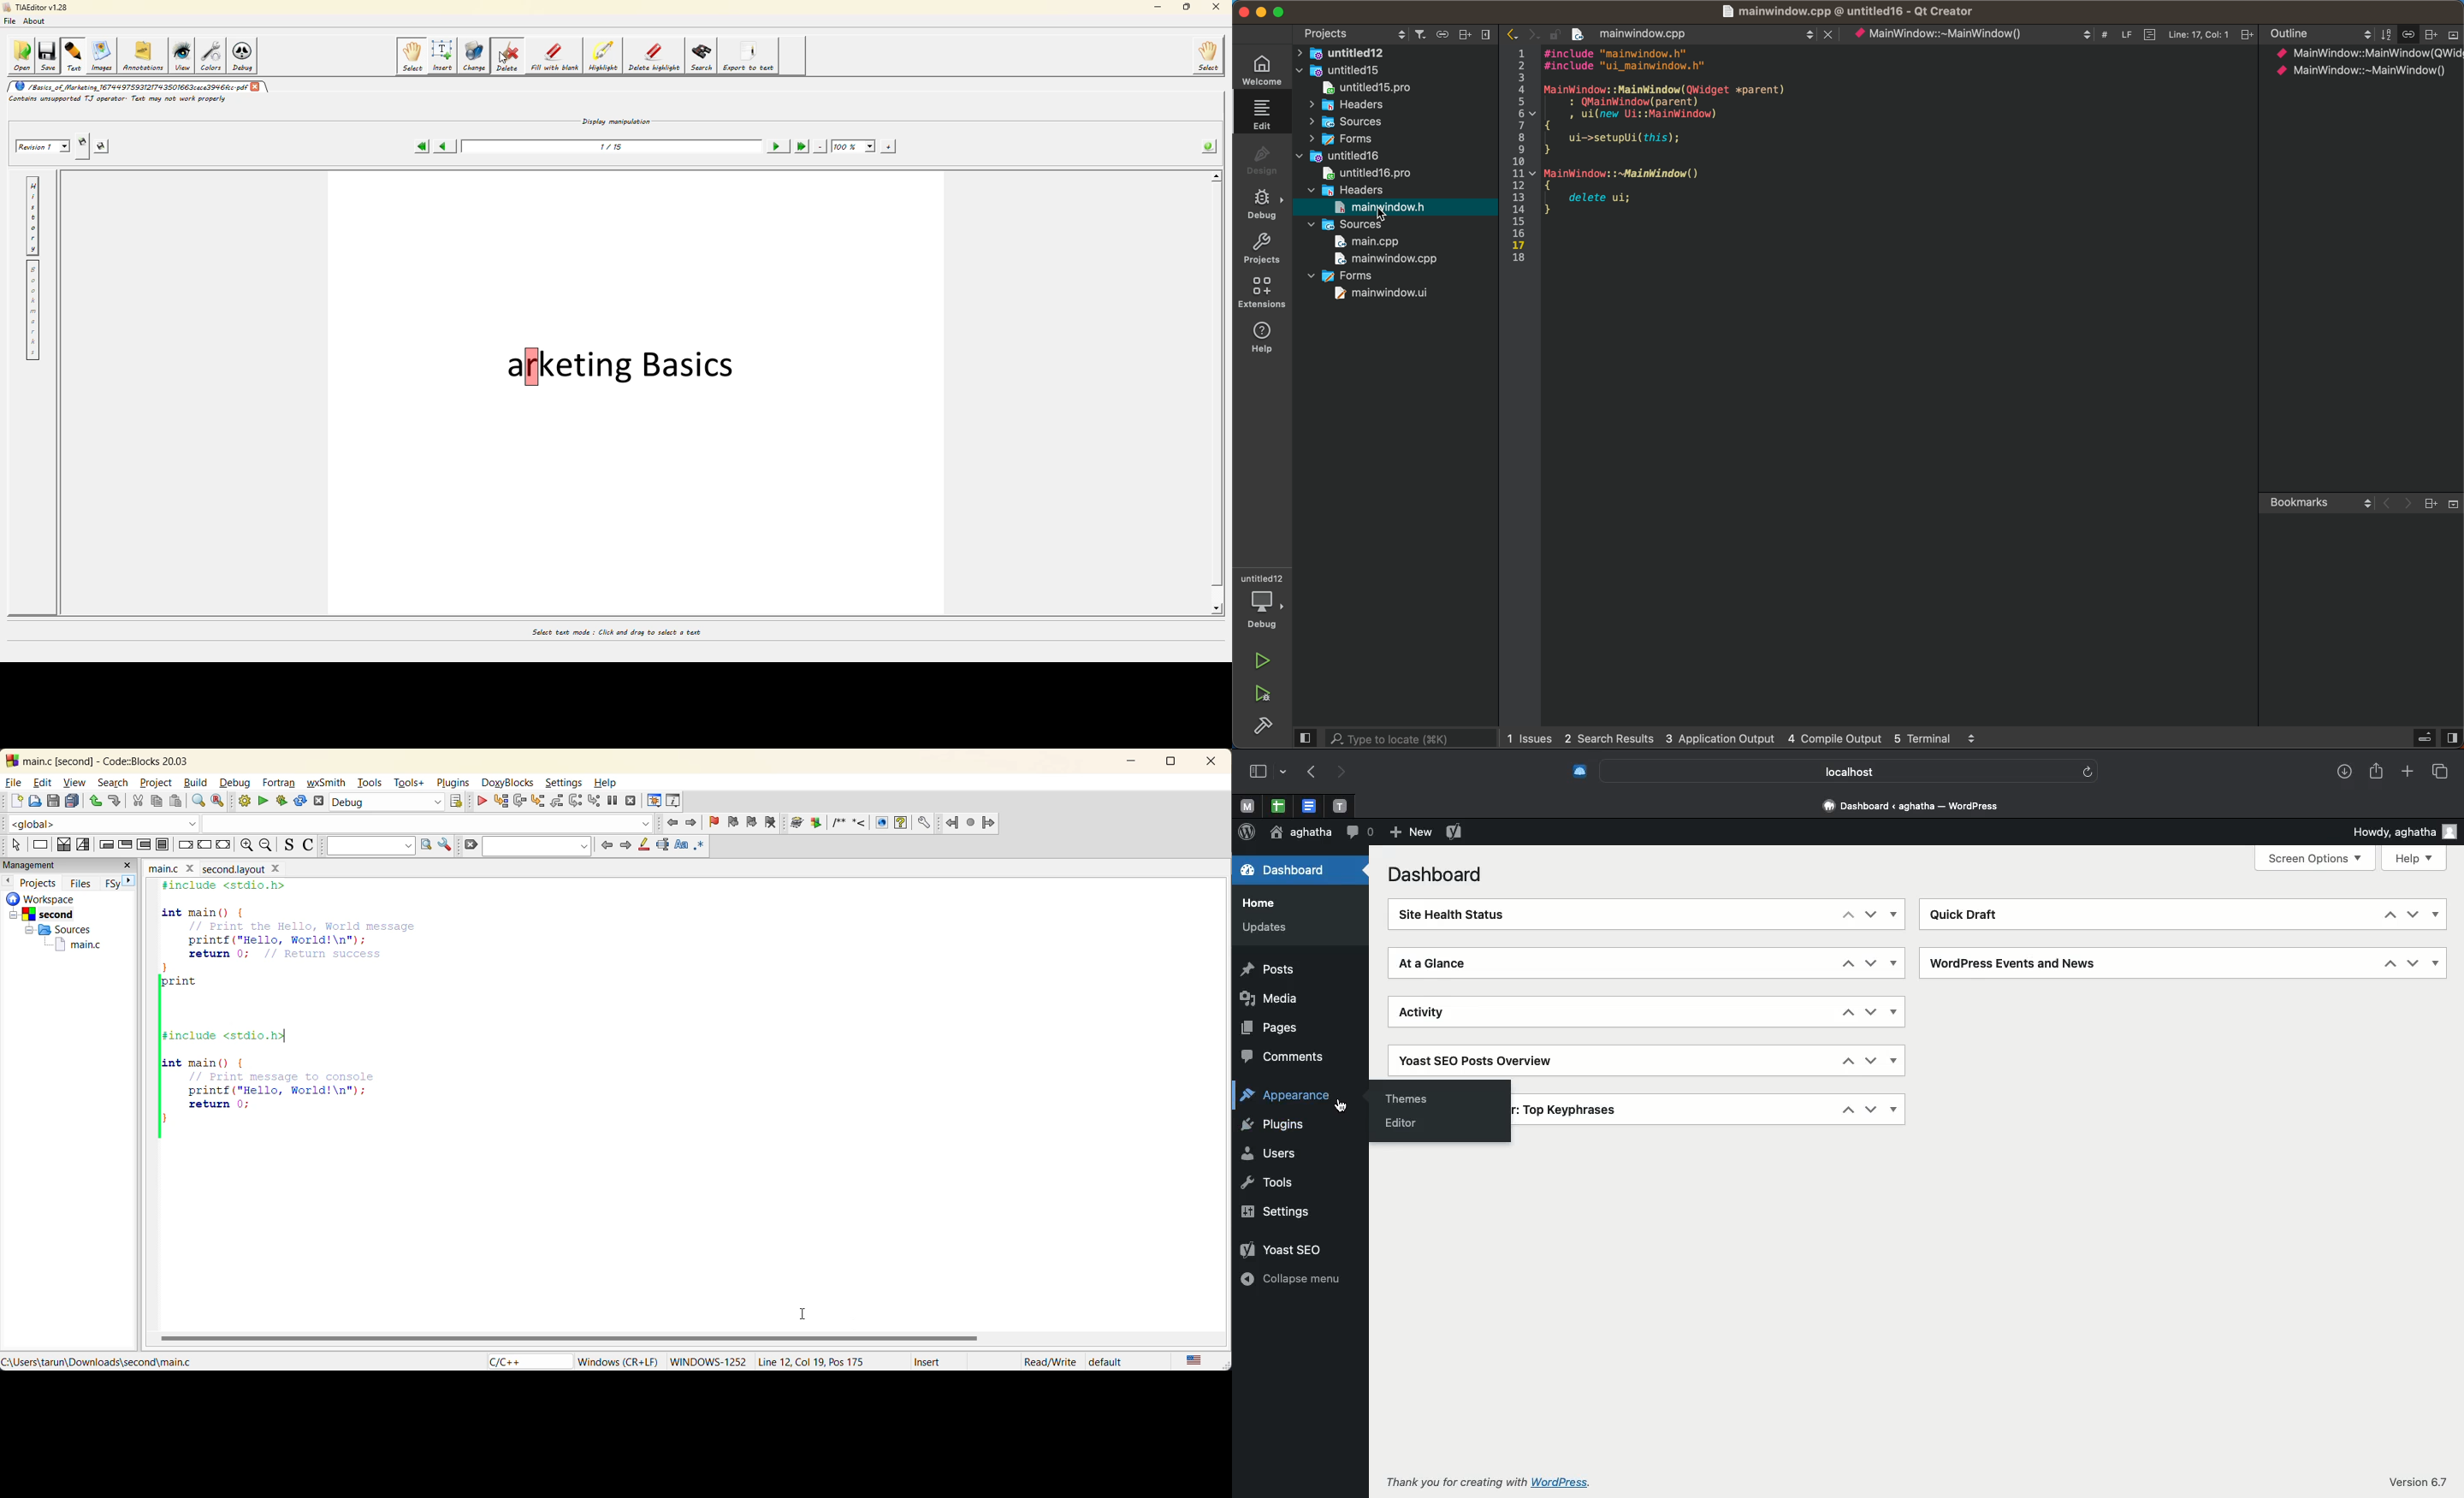  What do you see at coordinates (155, 799) in the screenshot?
I see `copy` at bounding box center [155, 799].